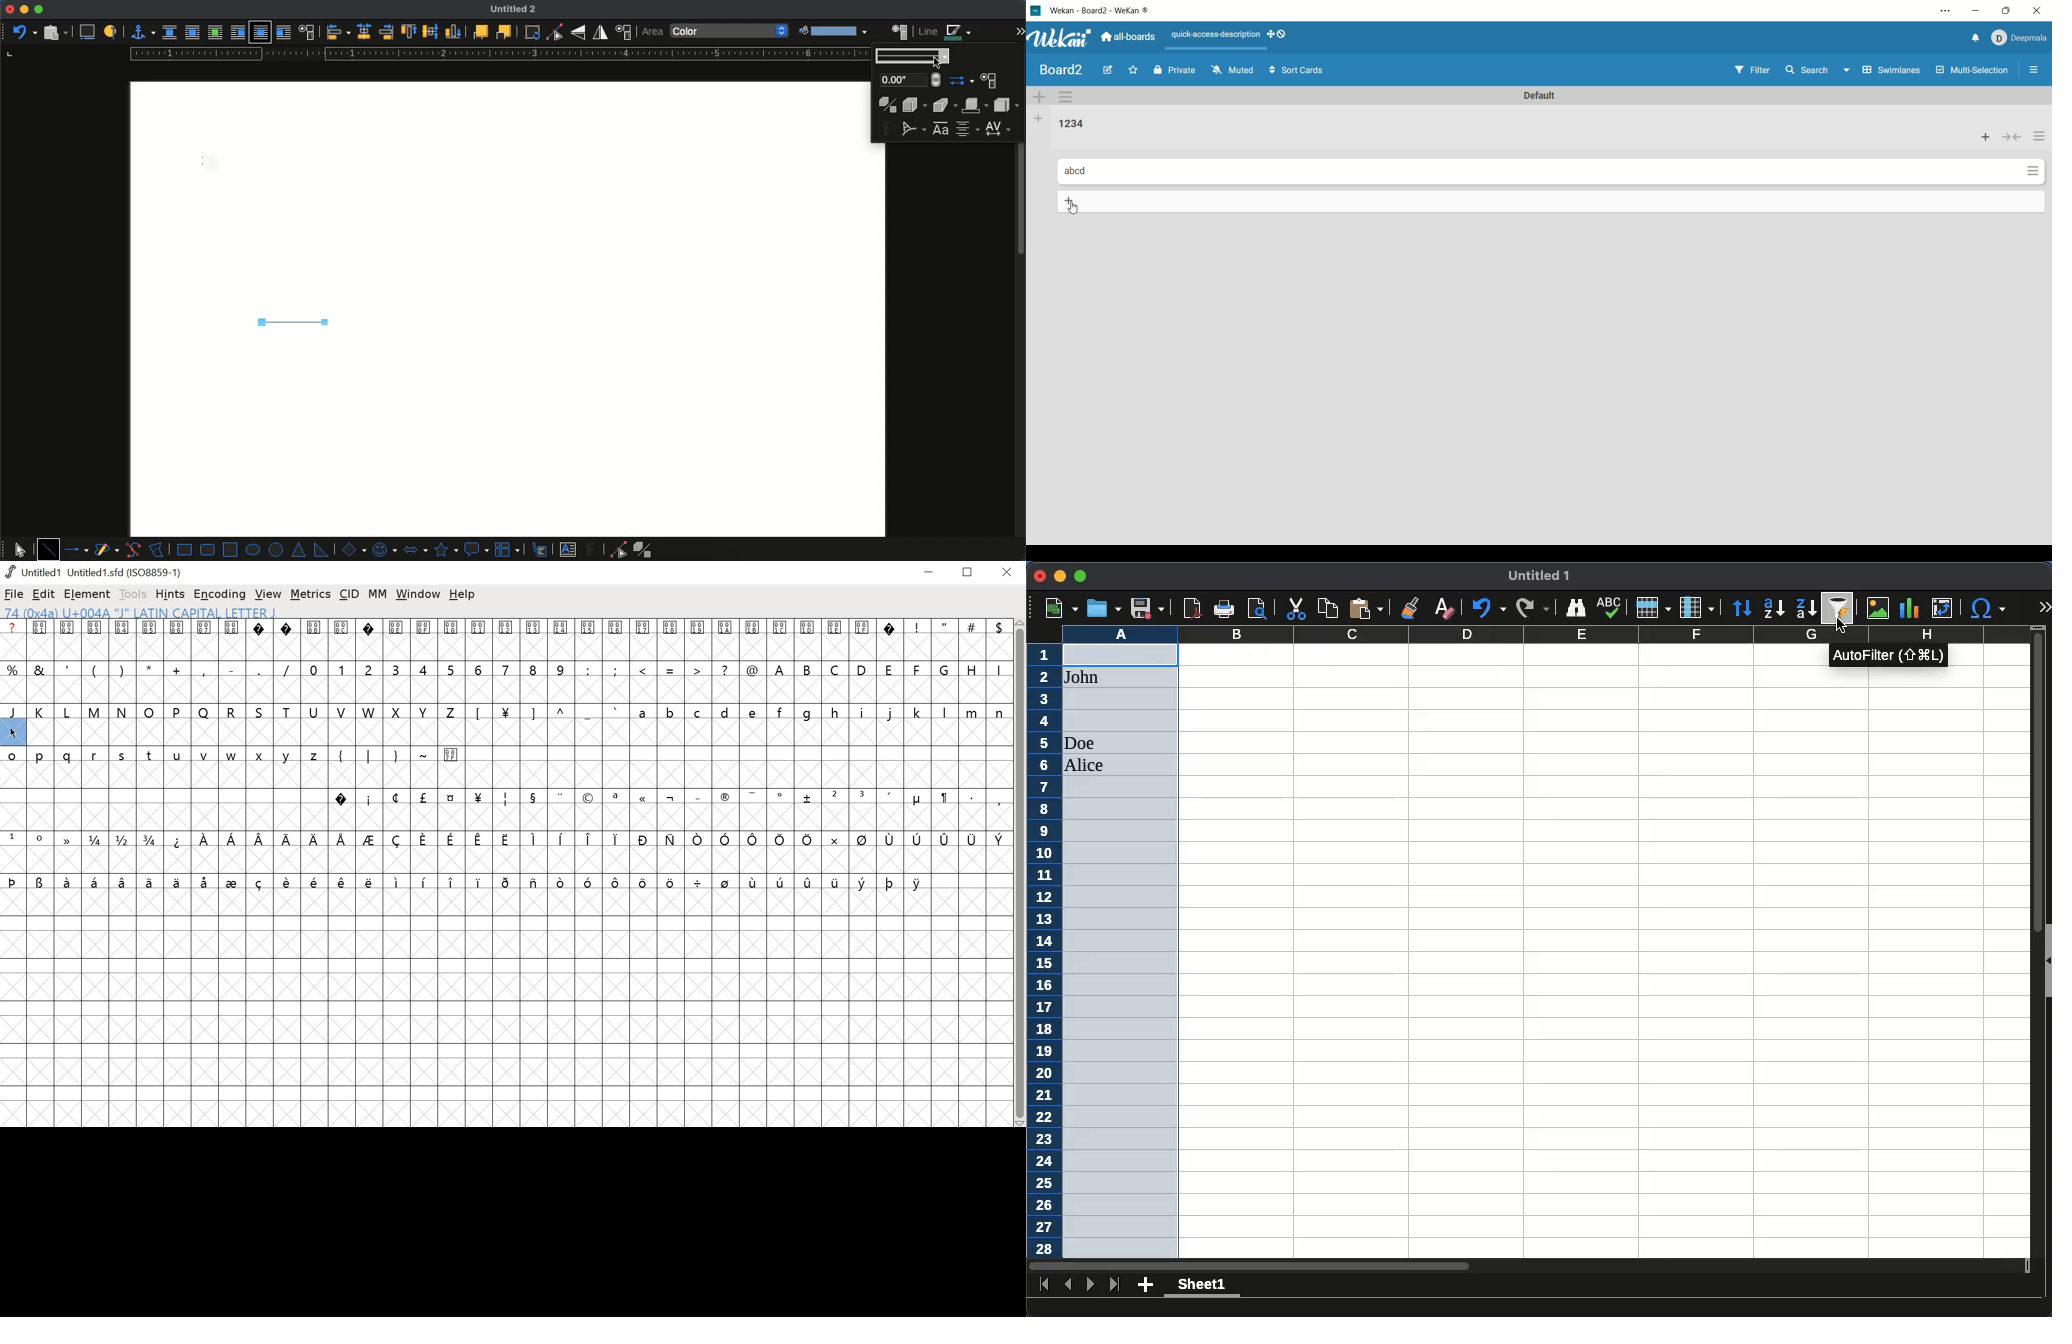 Image resolution: width=2072 pixels, height=1344 pixels. Describe the element at coordinates (888, 669) in the screenshot. I see `uppercase letters` at that location.